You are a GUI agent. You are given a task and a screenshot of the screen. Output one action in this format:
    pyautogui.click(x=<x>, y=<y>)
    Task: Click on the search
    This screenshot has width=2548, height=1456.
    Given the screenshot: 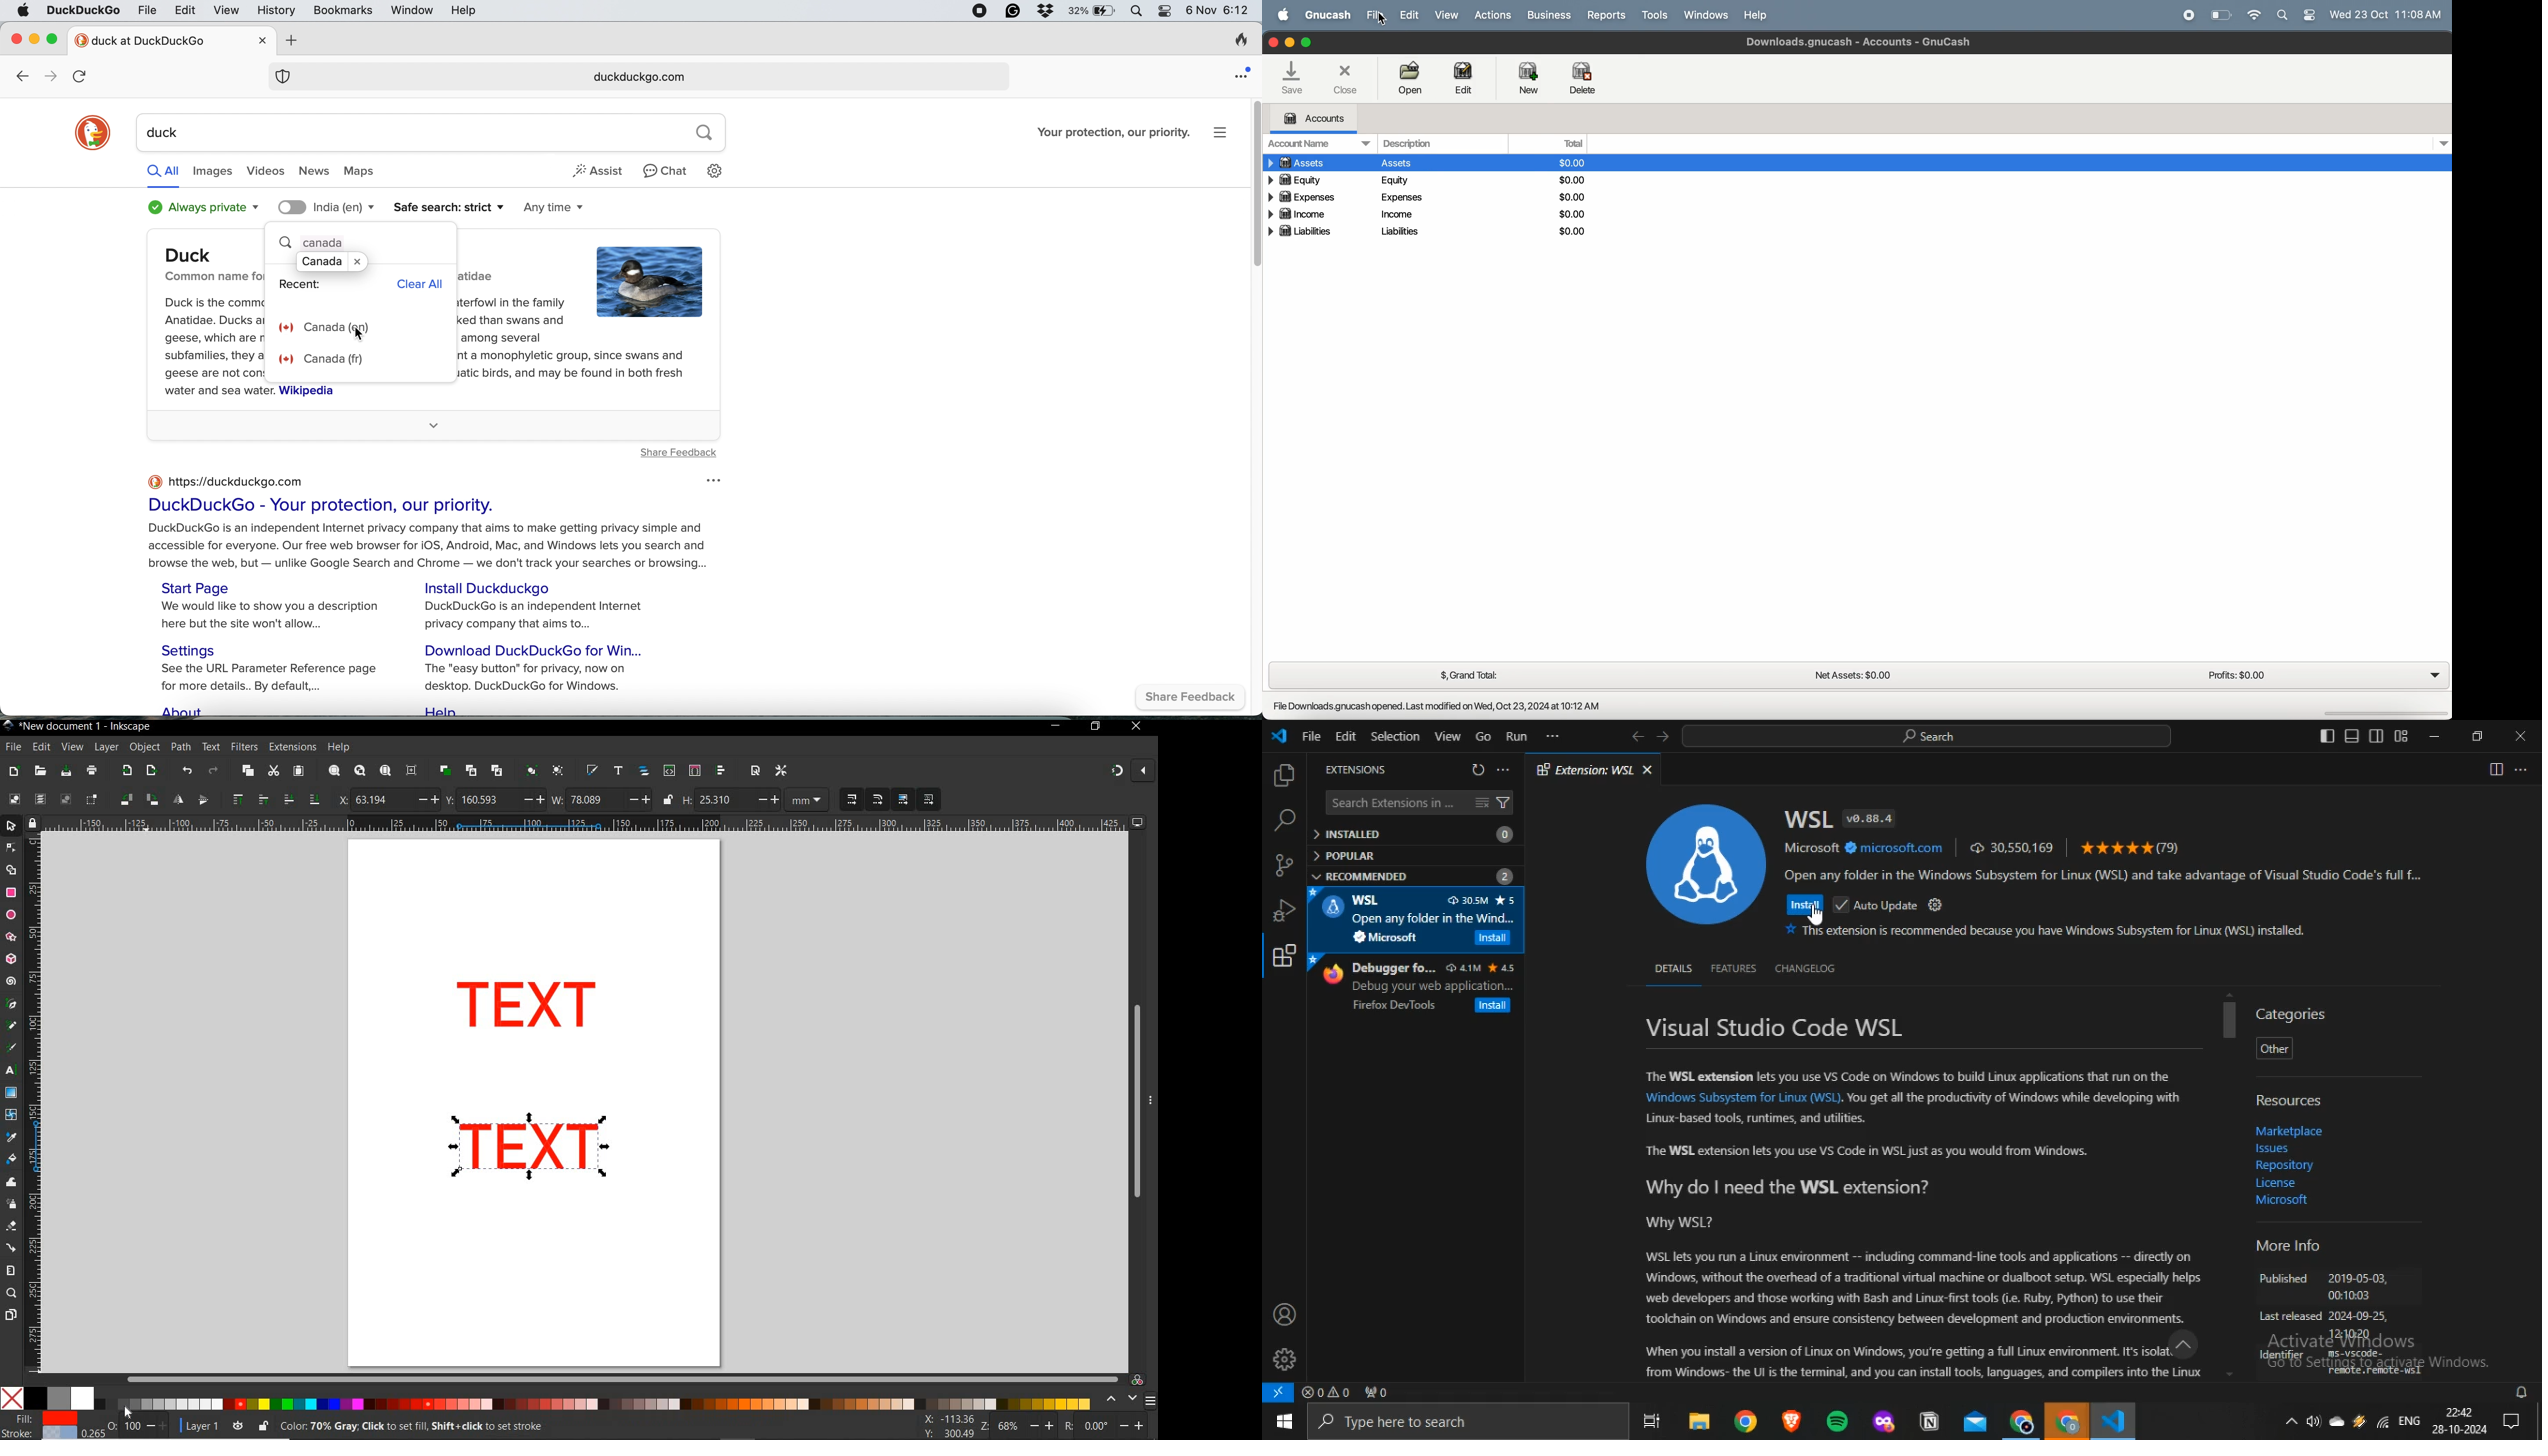 What is the action you would take?
    pyautogui.click(x=1284, y=821)
    